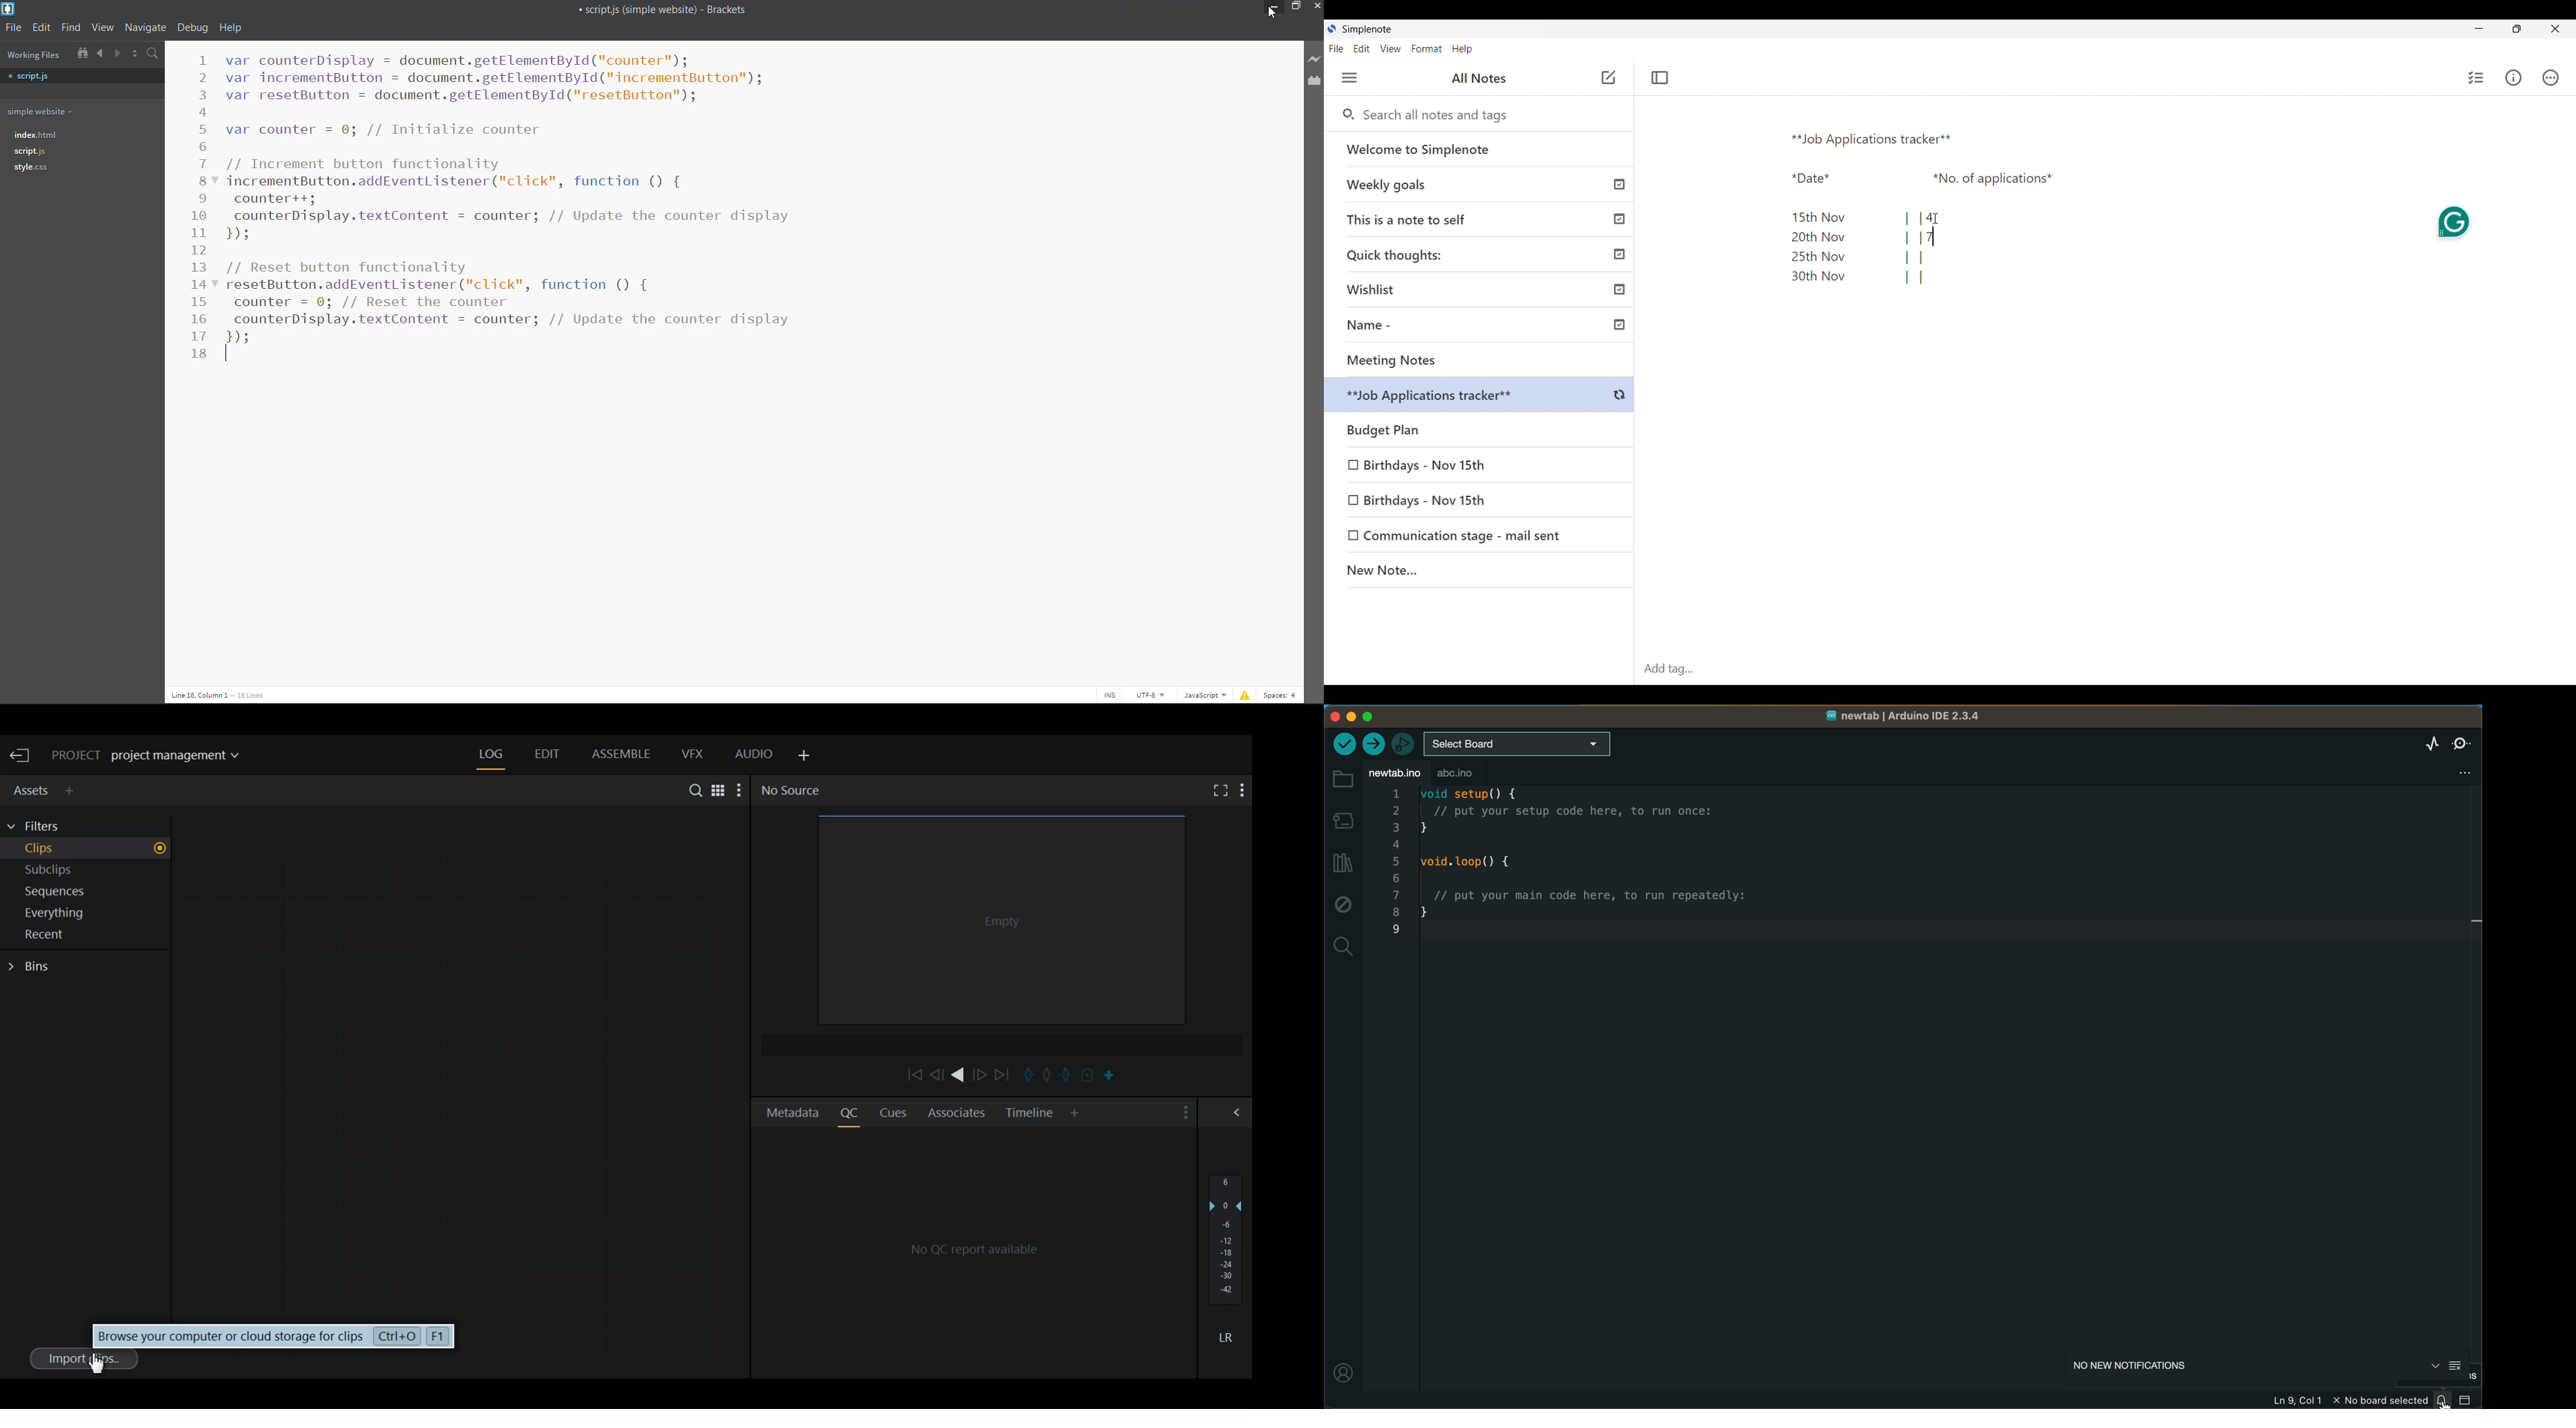  What do you see at coordinates (1937, 218) in the screenshot?
I see `Cursor` at bounding box center [1937, 218].